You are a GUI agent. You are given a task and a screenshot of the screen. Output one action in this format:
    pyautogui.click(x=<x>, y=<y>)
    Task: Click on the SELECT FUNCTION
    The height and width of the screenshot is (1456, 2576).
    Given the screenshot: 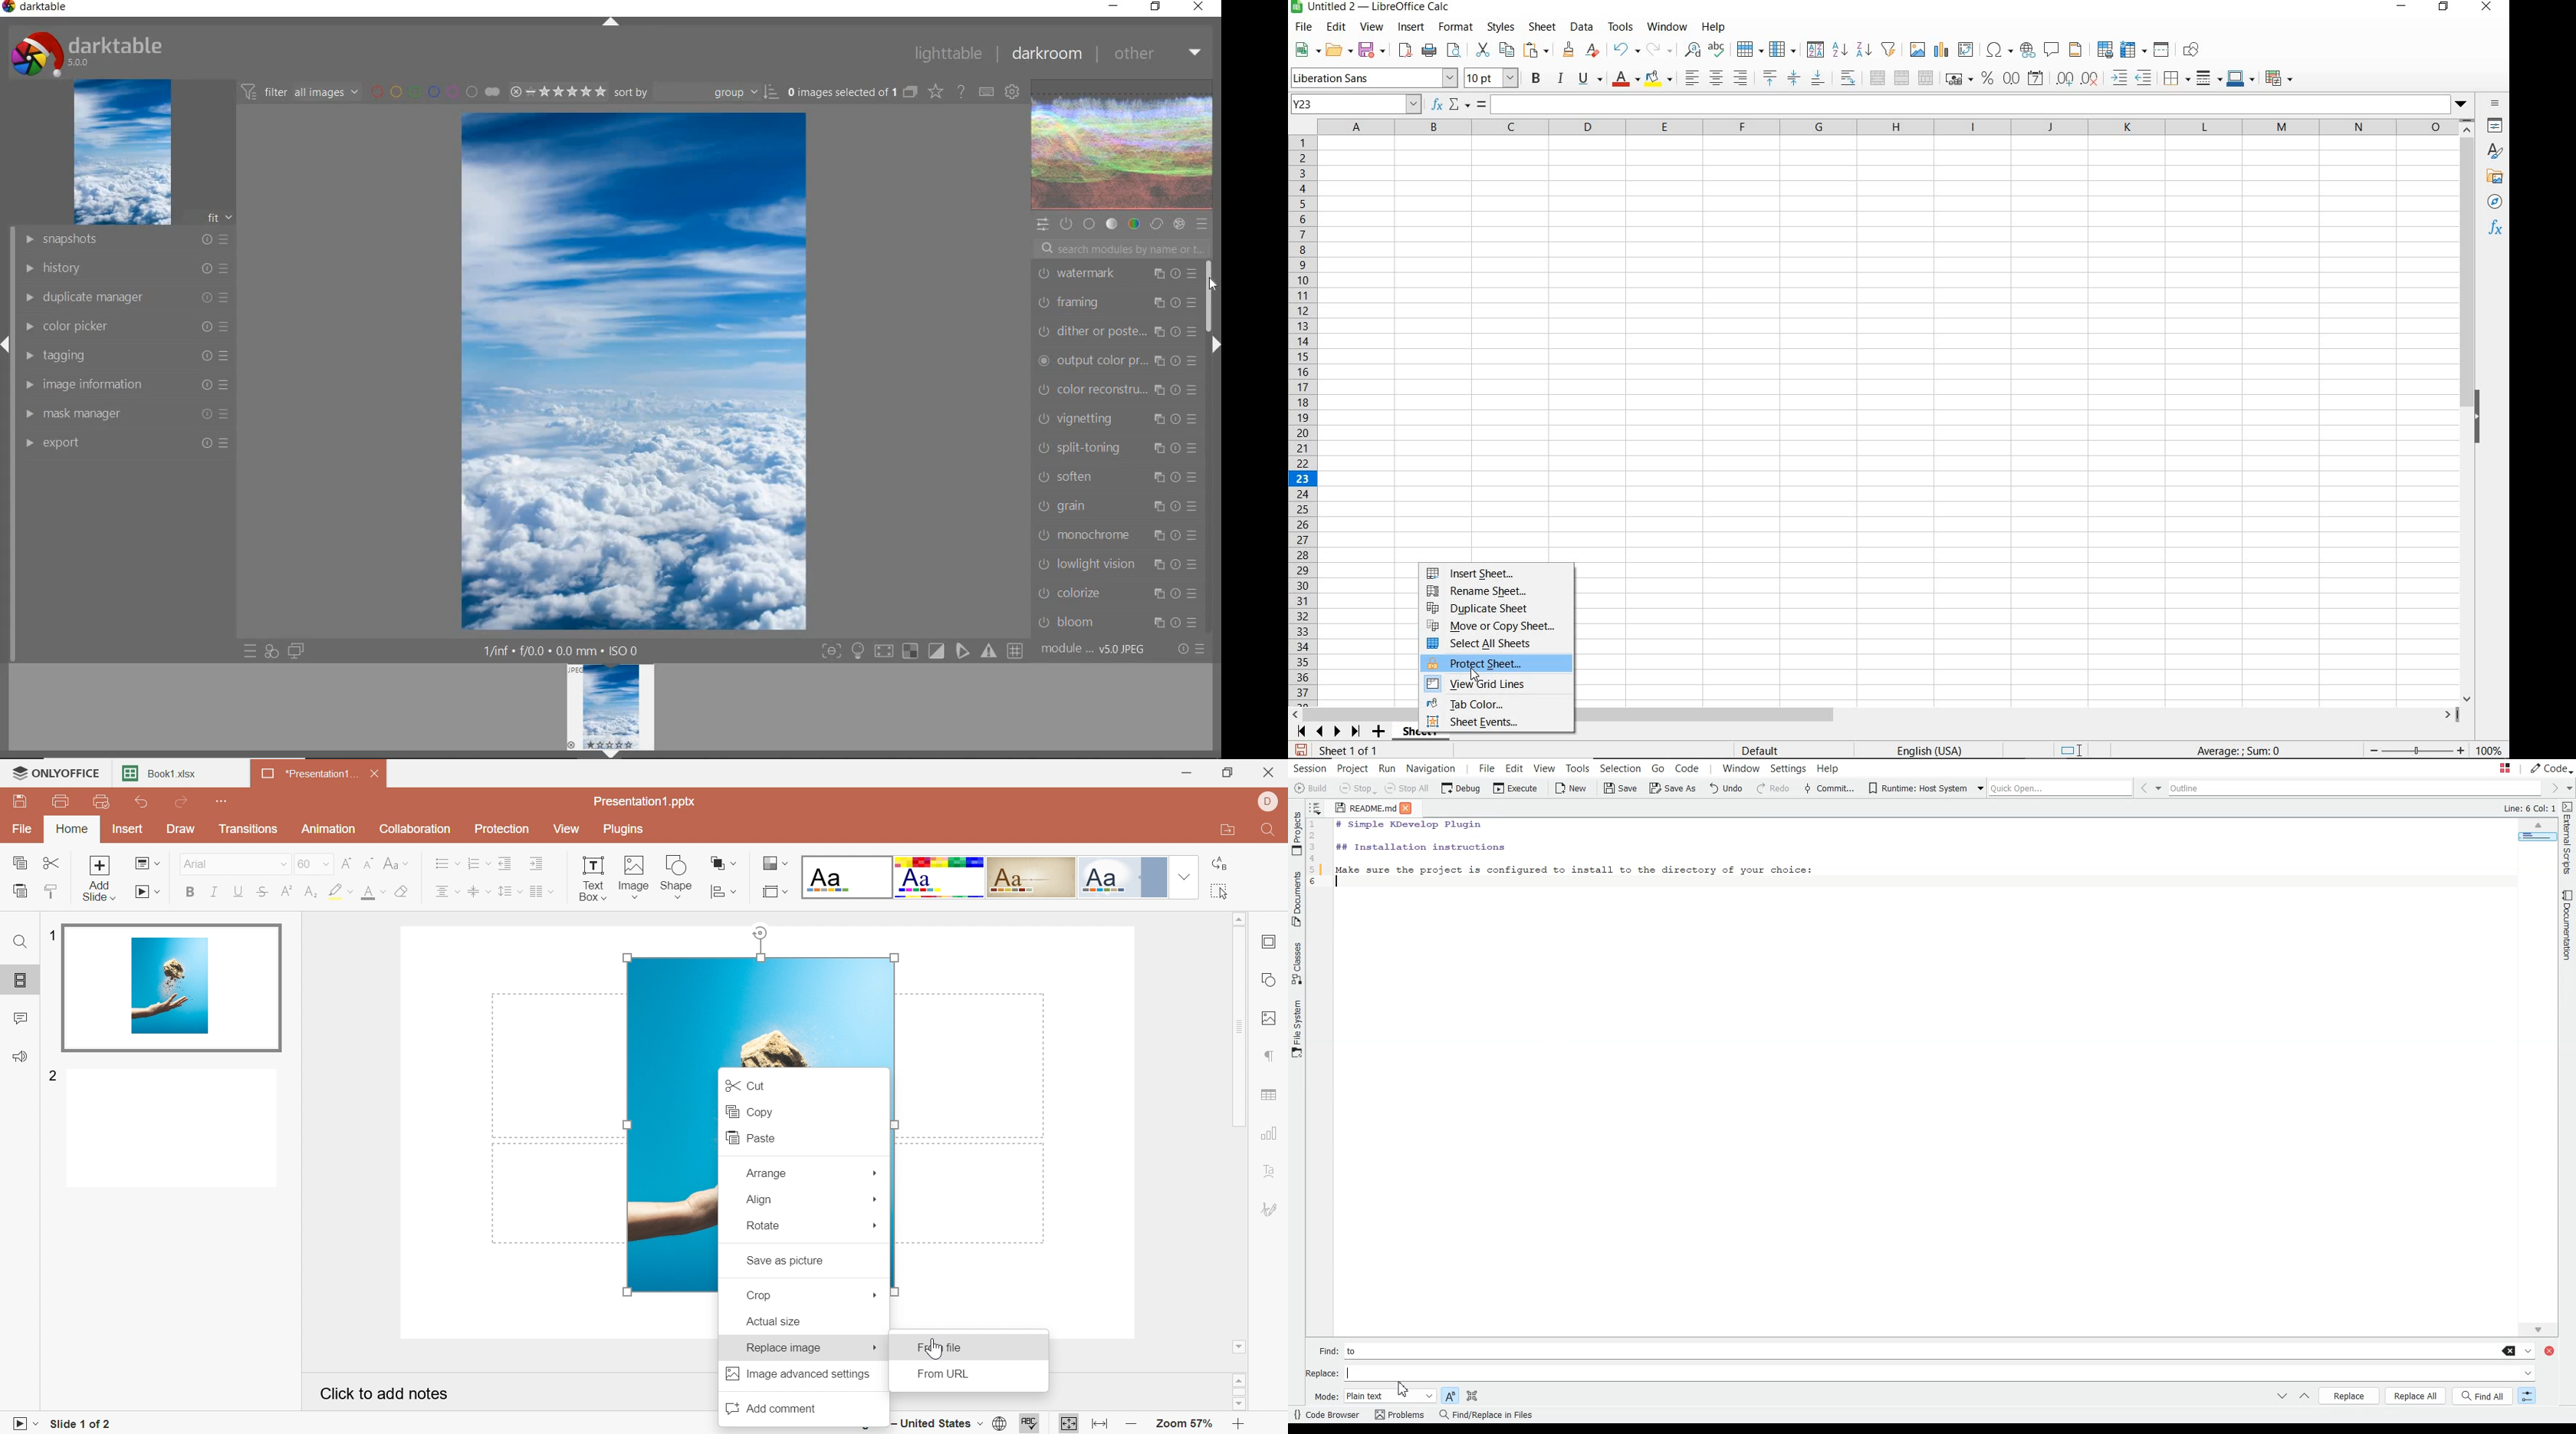 What is the action you would take?
    pyautogui.click(x=1460, y=105)
    